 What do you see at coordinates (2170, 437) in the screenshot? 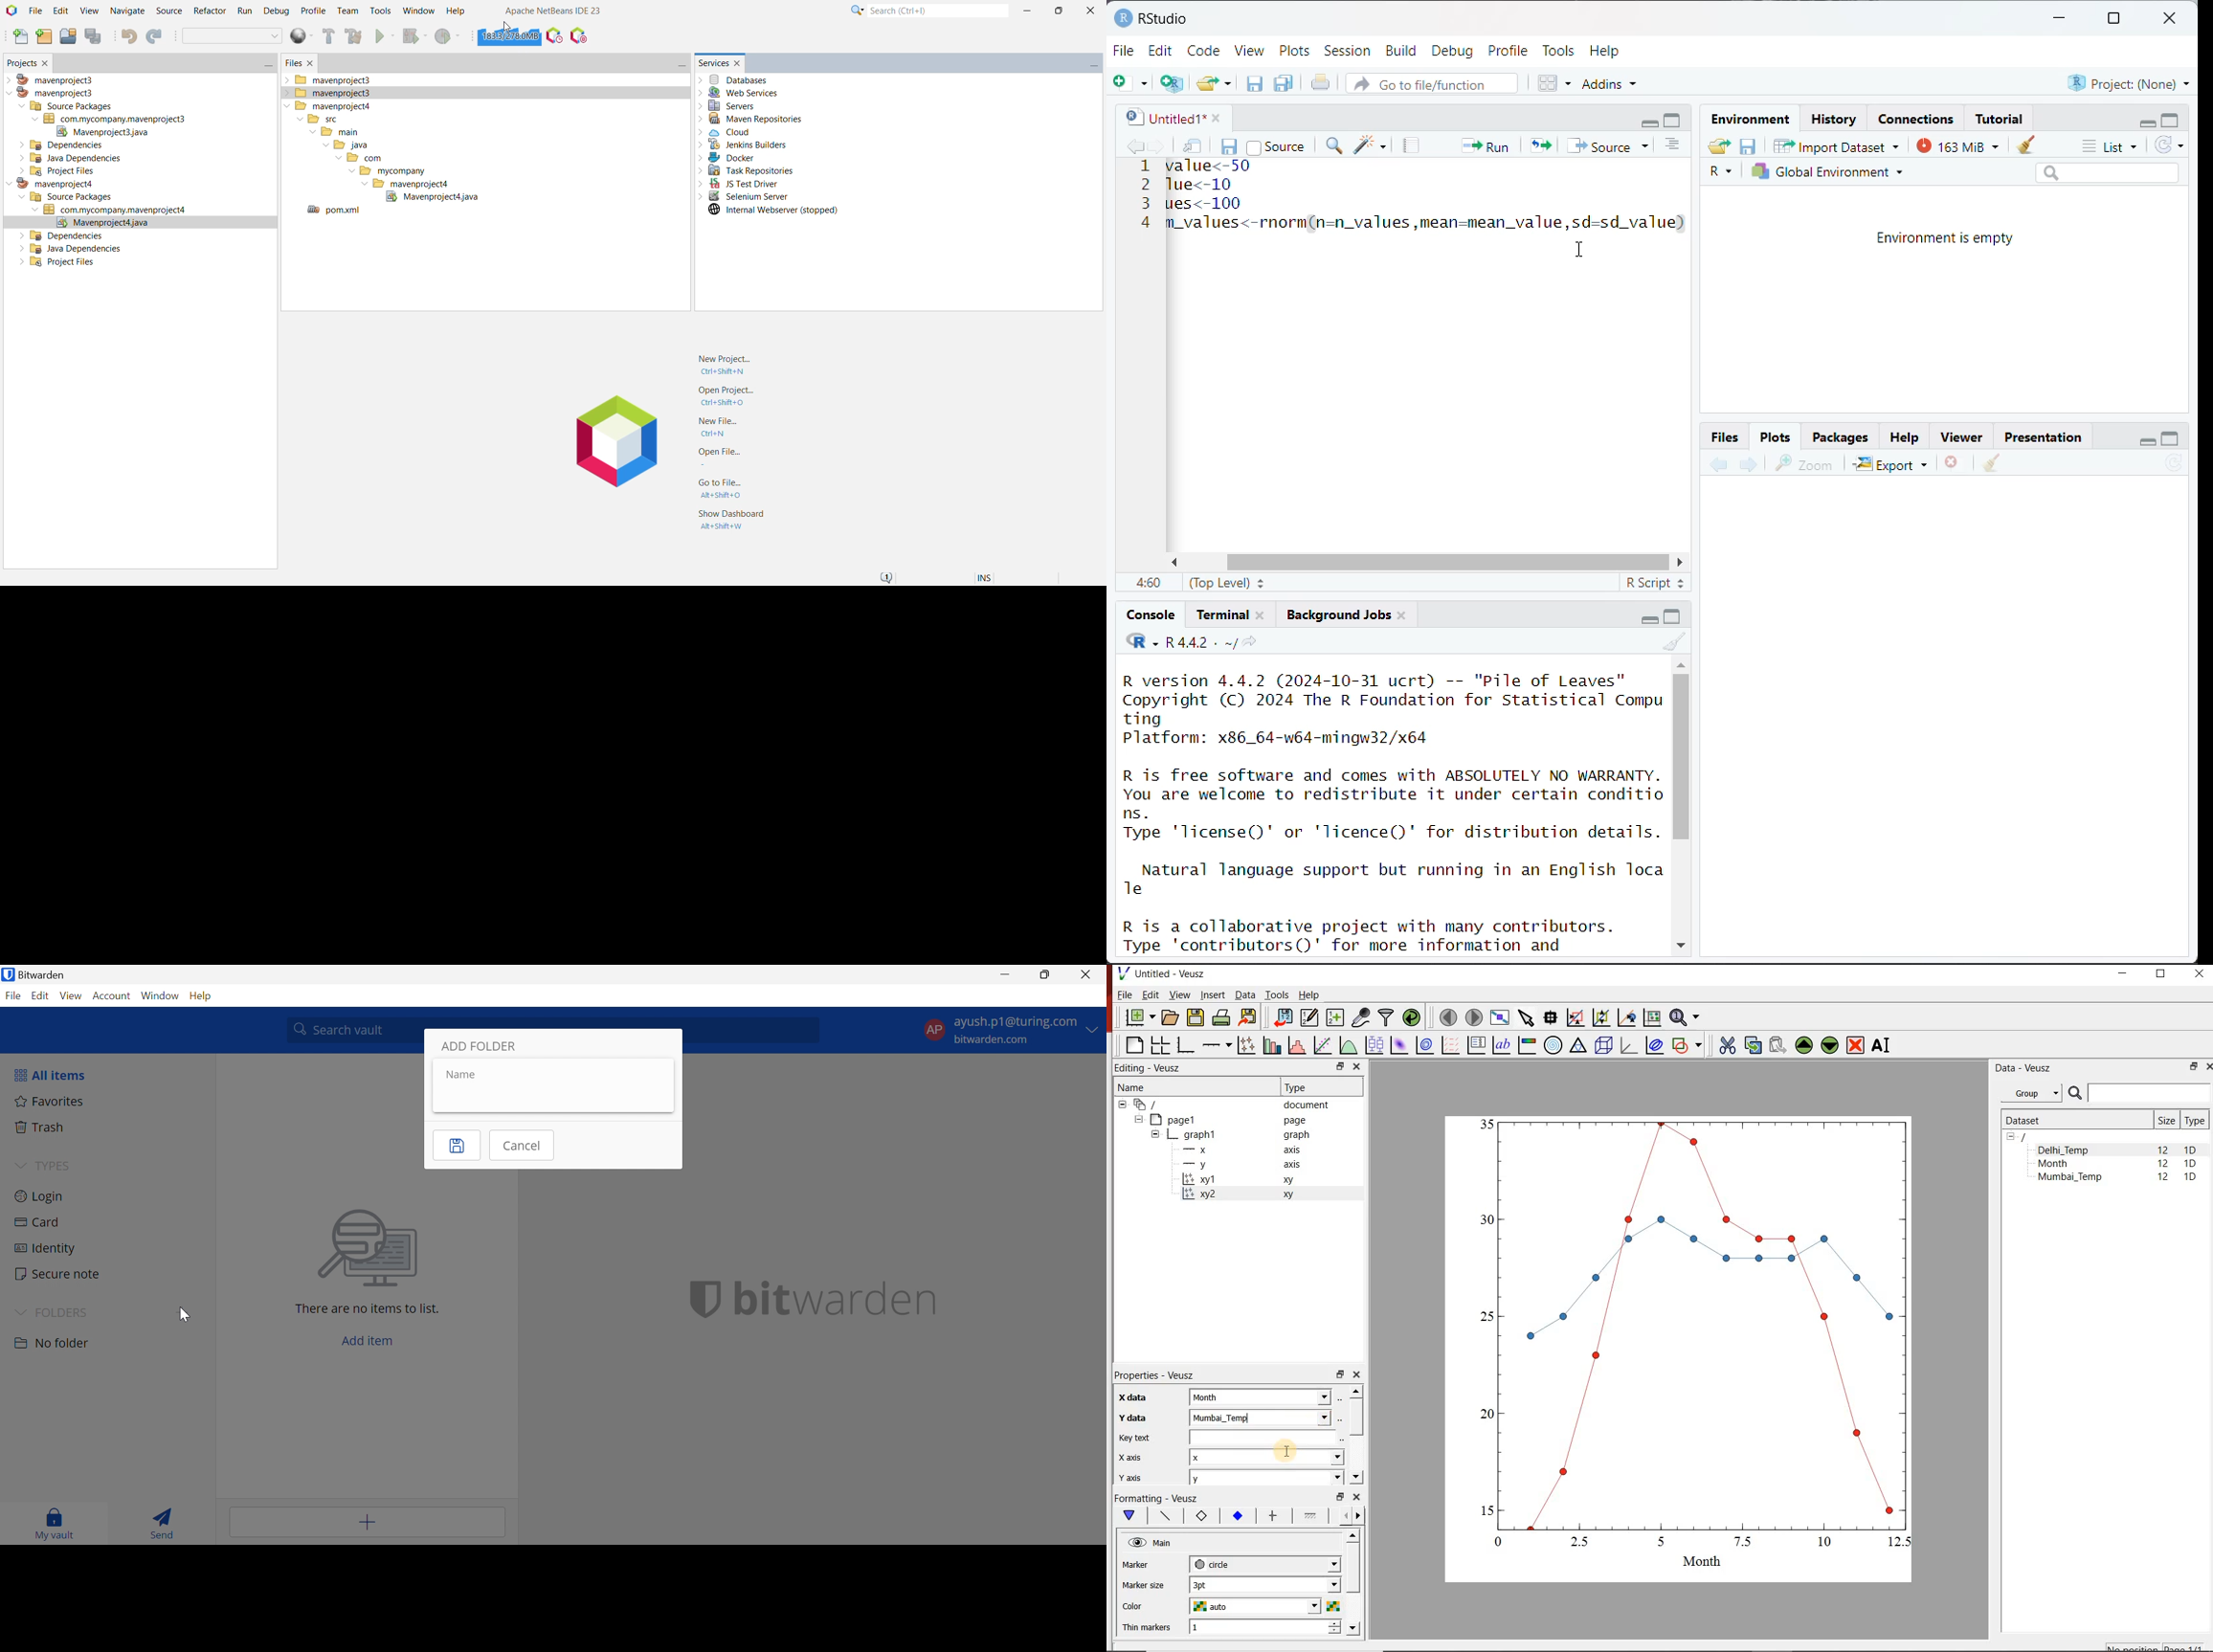
I see `maximize` at bounding box center [2170, 437].